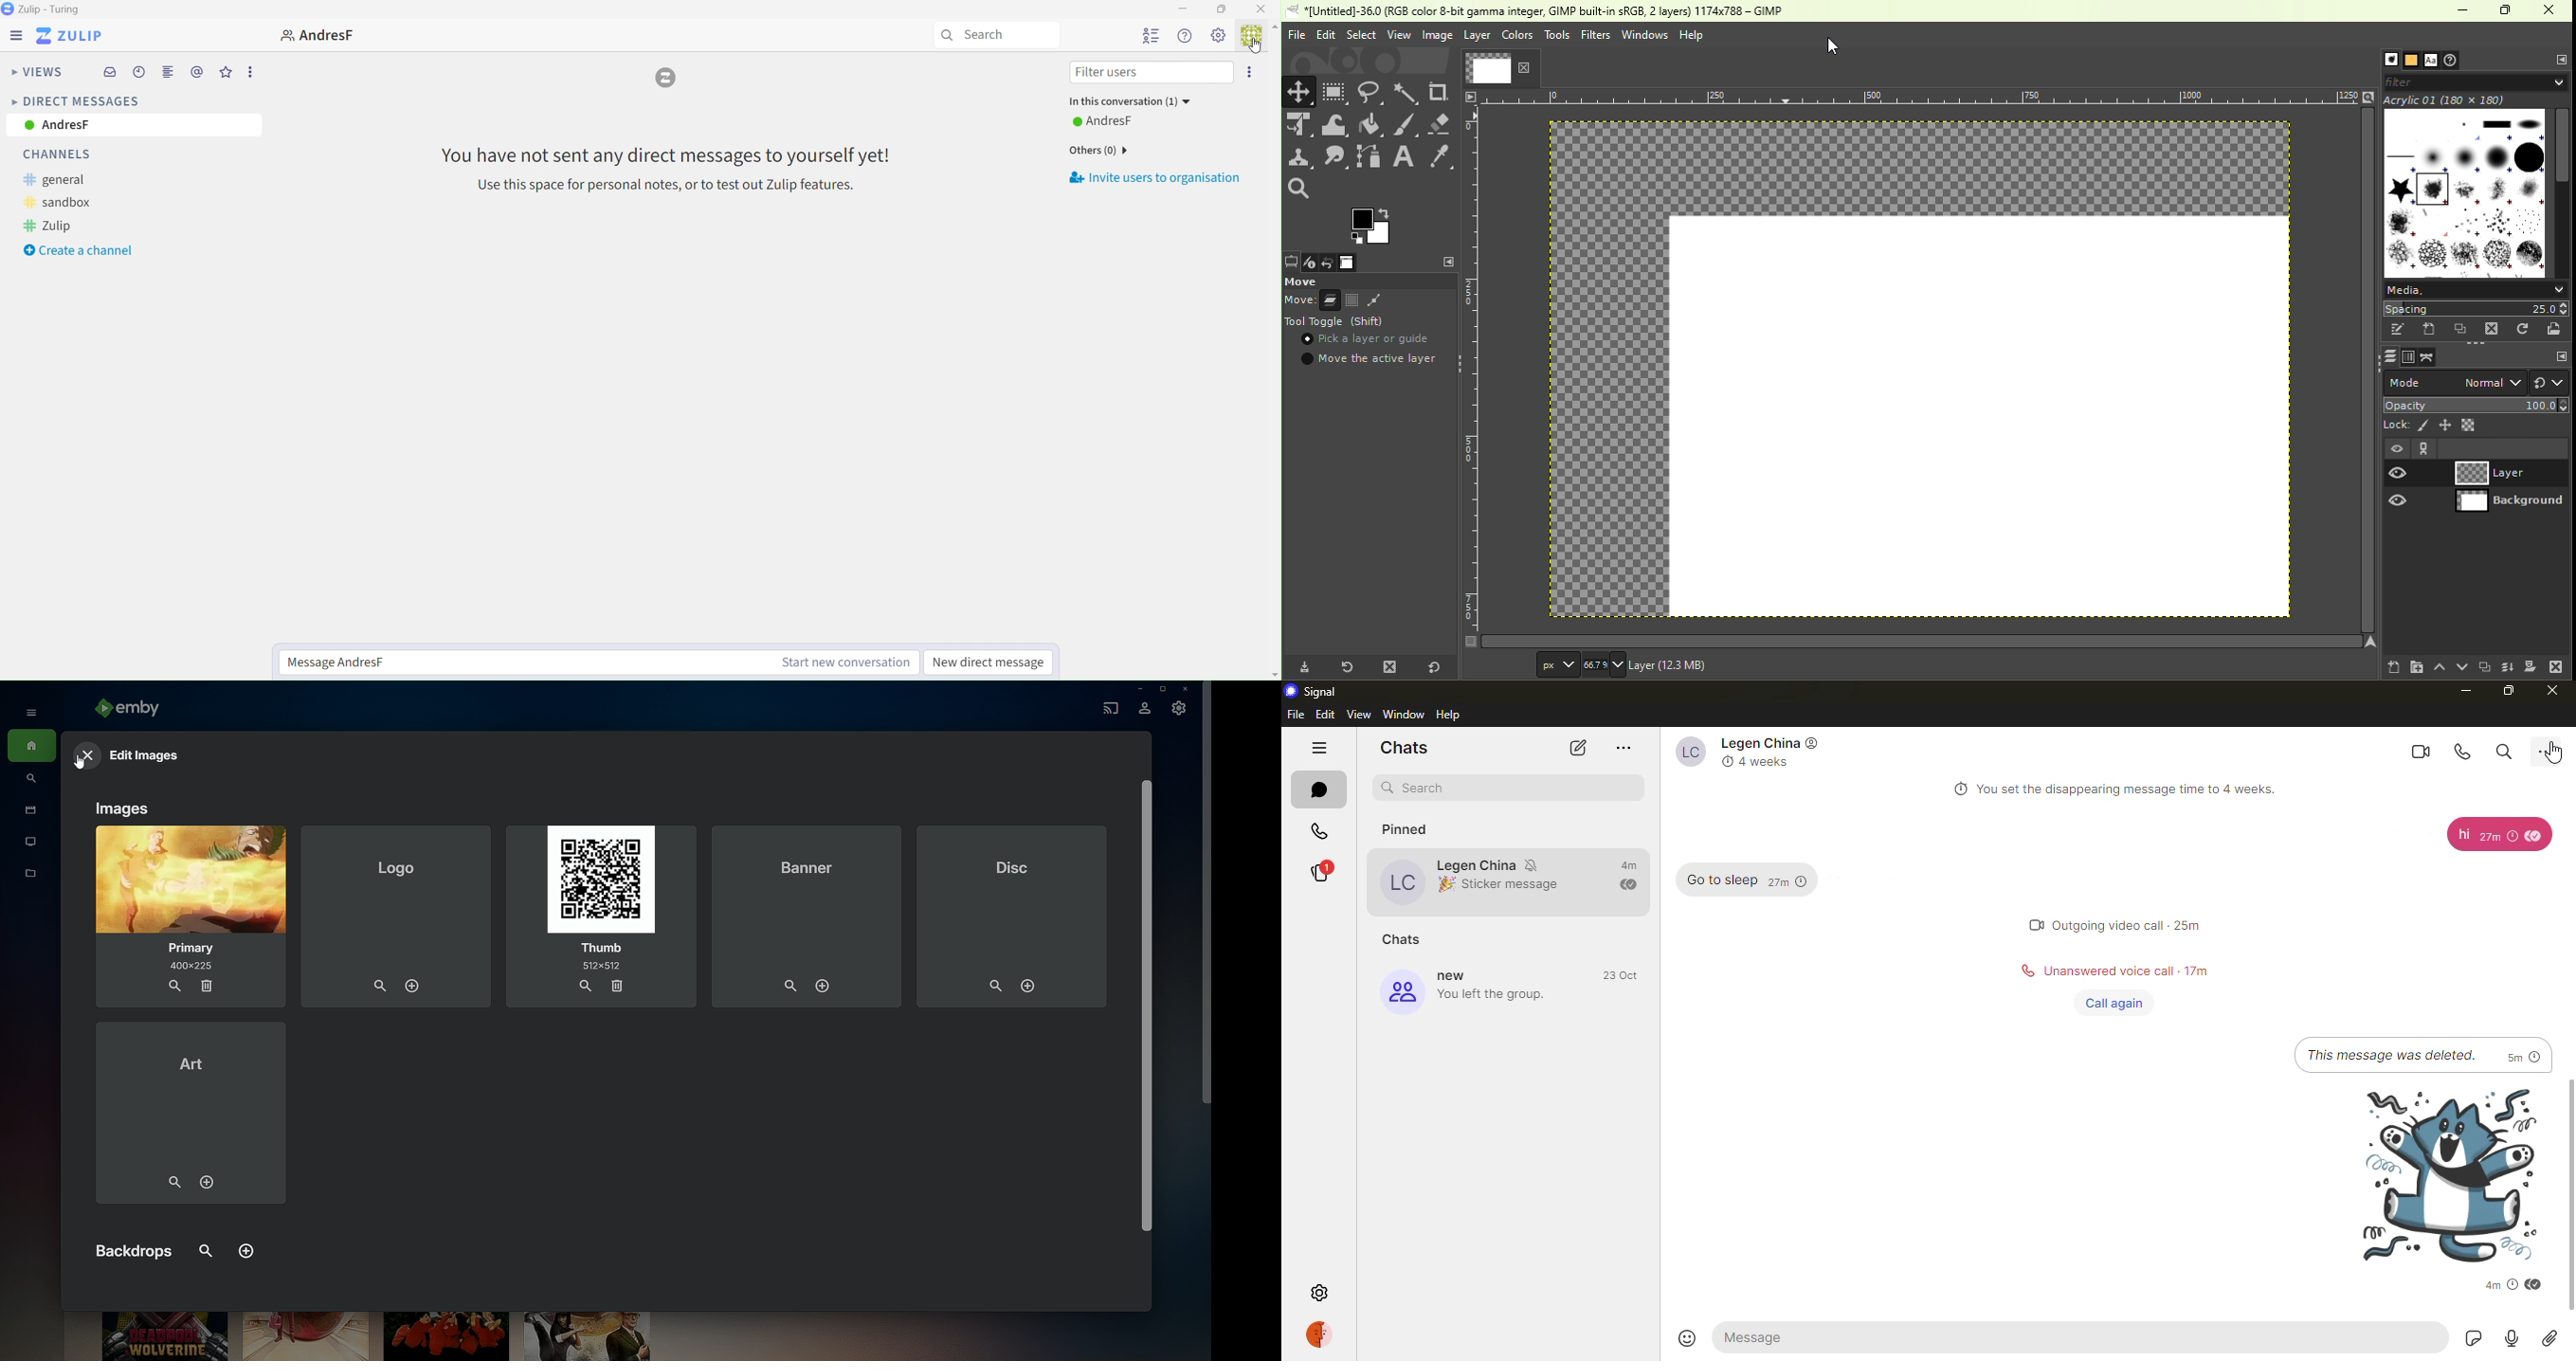 The image size is (2576, 1372). I want to click on Edit this brush, so click(2398, 329).